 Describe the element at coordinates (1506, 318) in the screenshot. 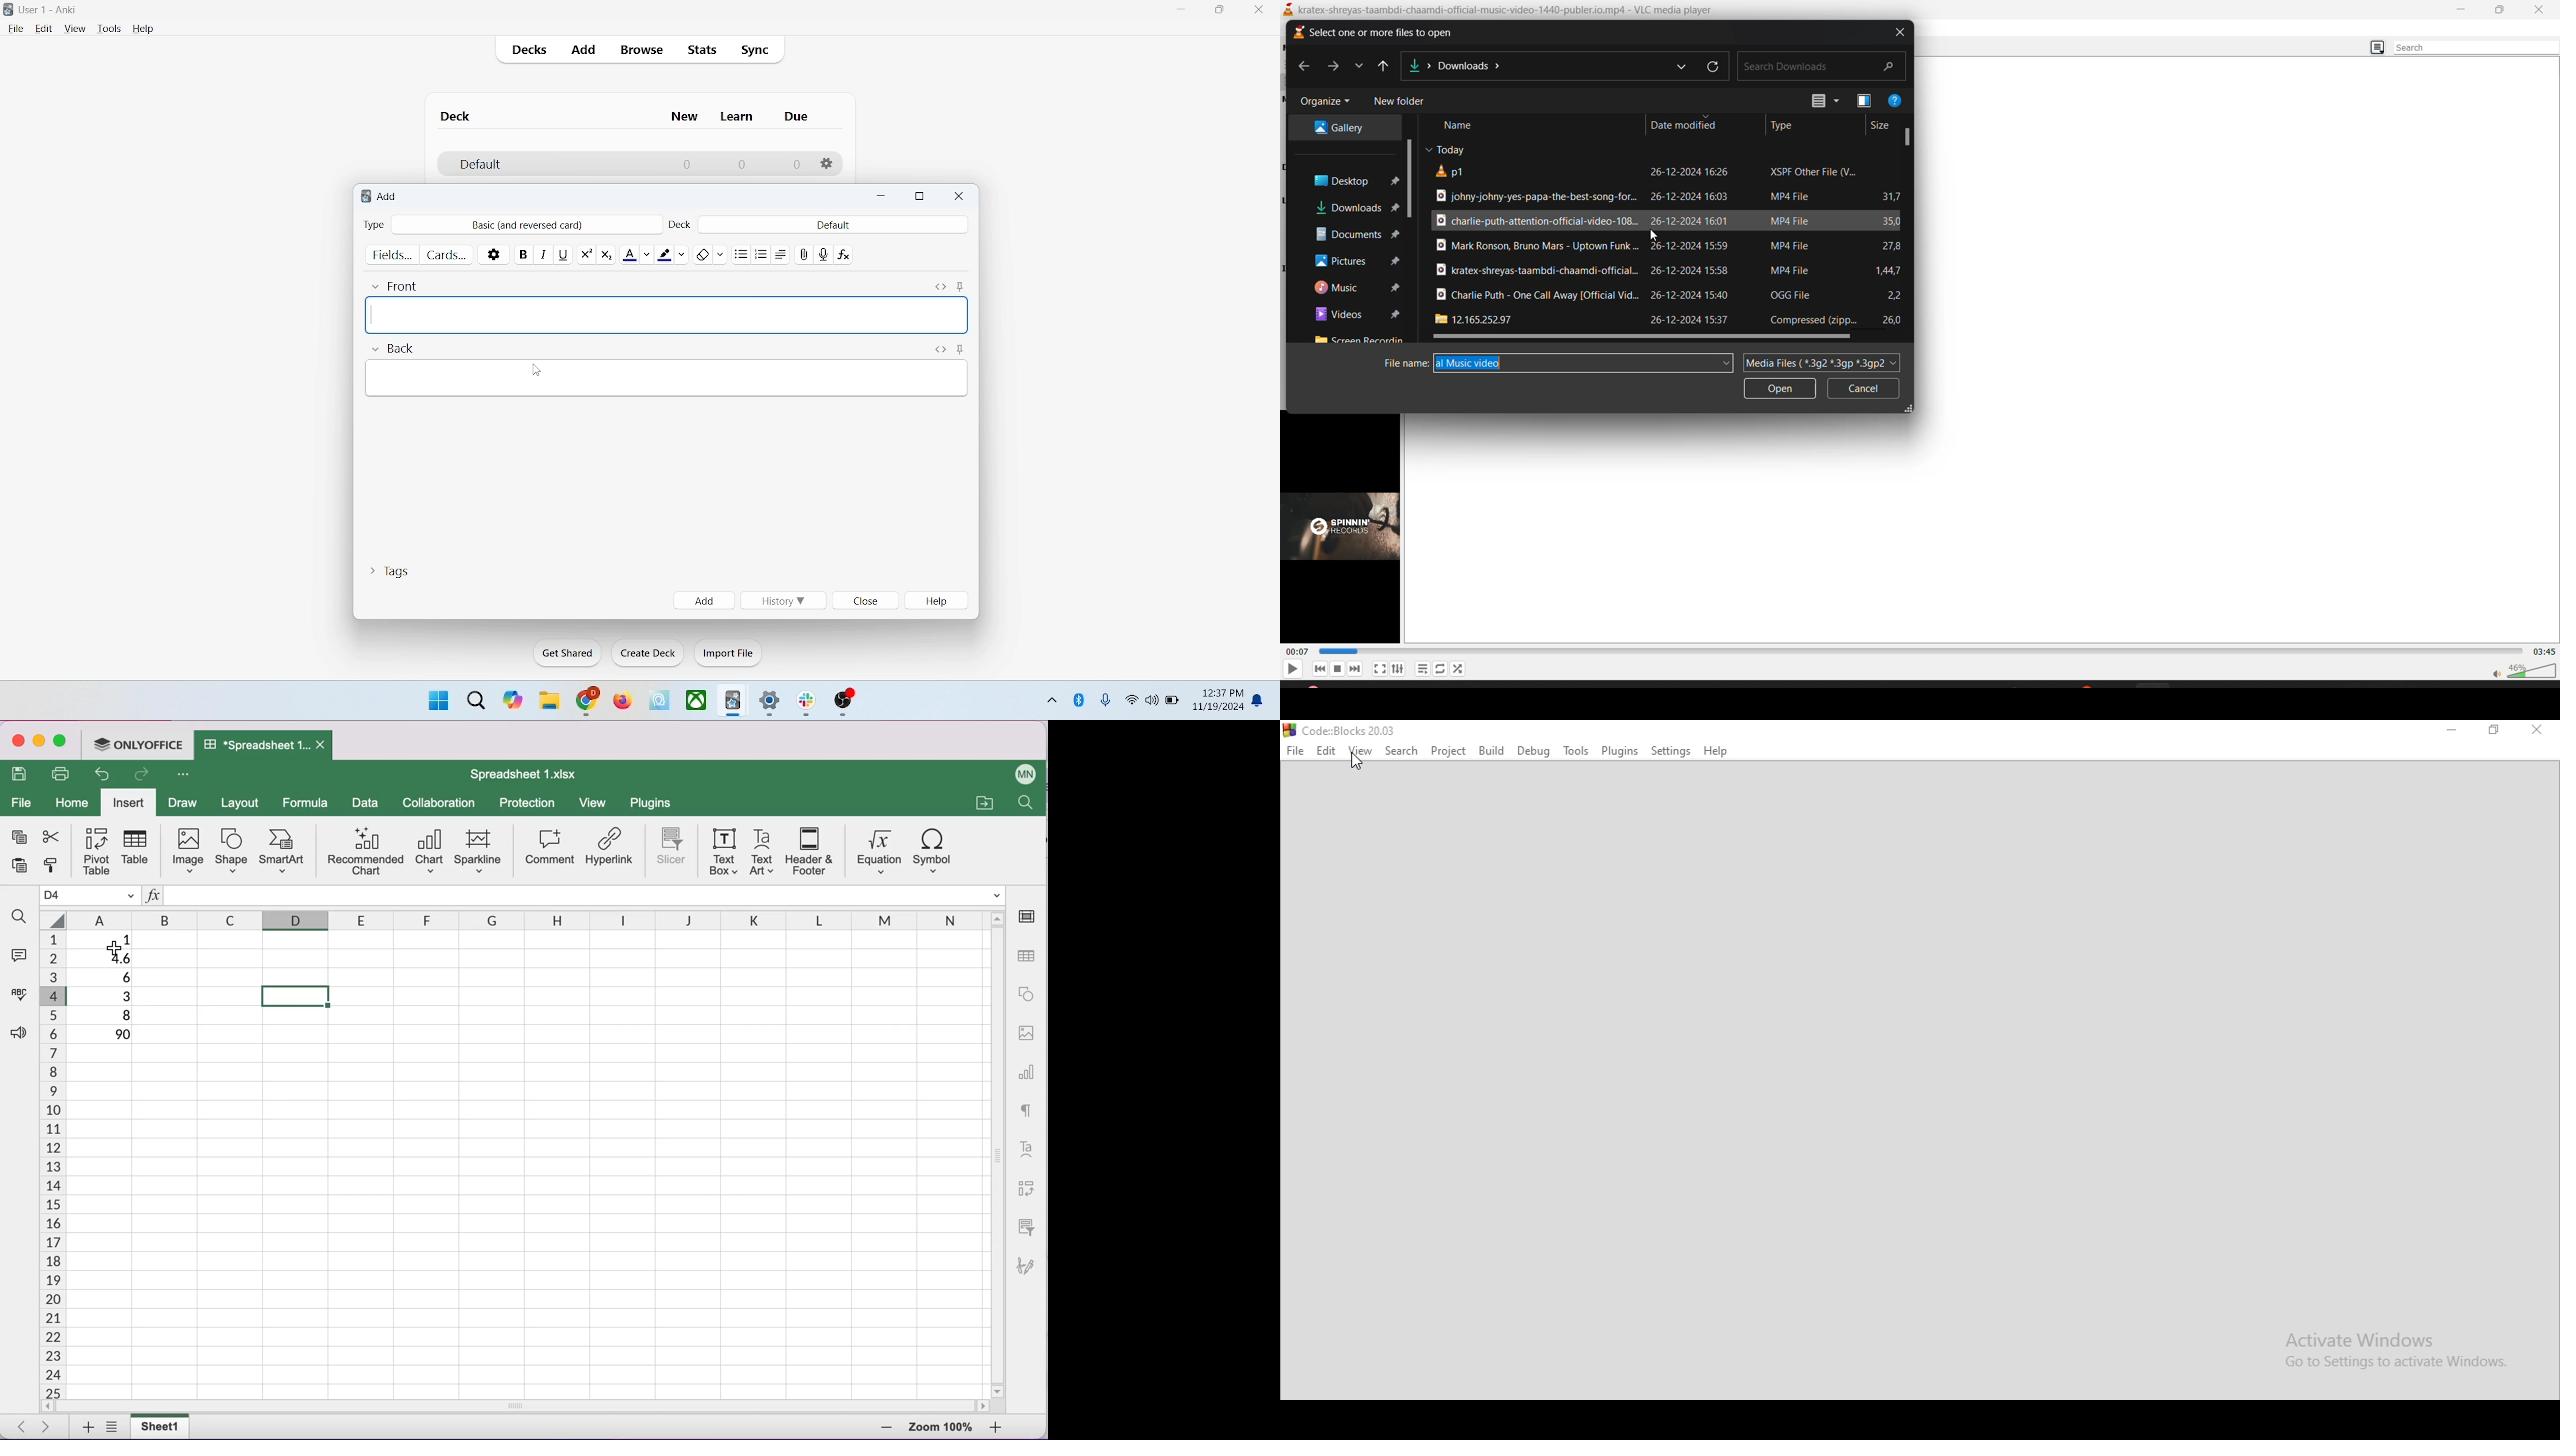

I see `file title` at that location.